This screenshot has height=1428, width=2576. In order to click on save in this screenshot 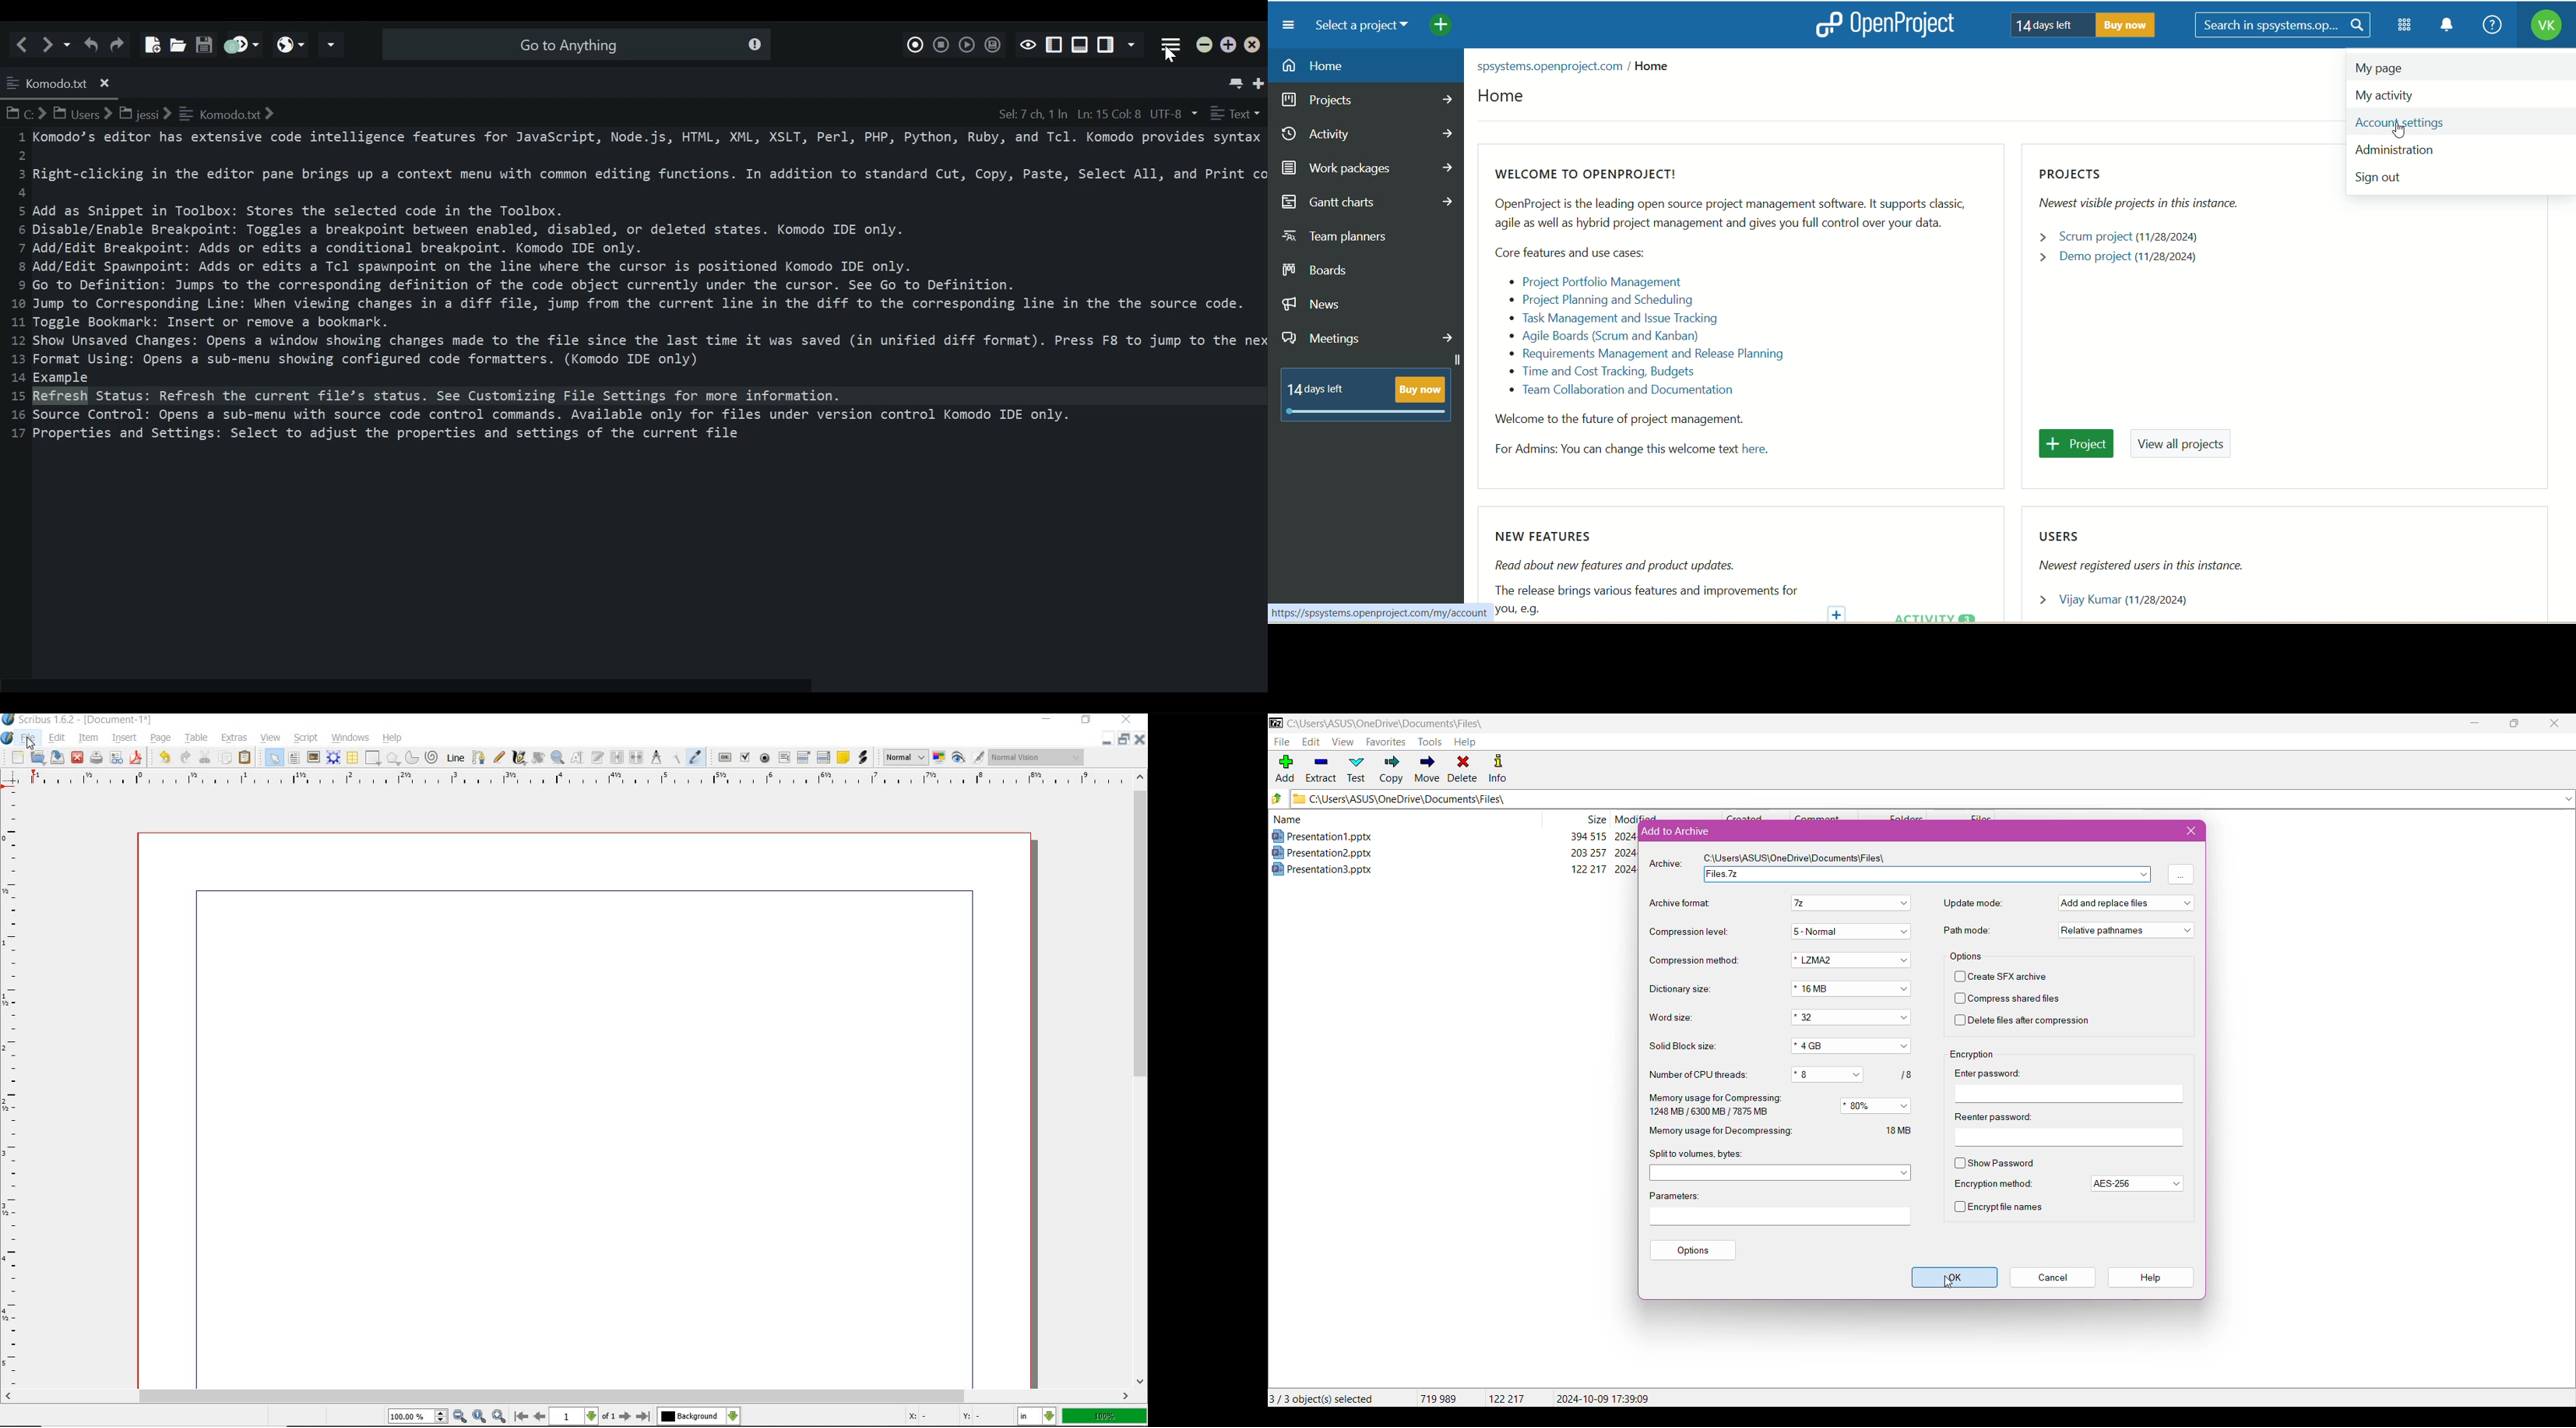, I will do `click(55, 757)`.